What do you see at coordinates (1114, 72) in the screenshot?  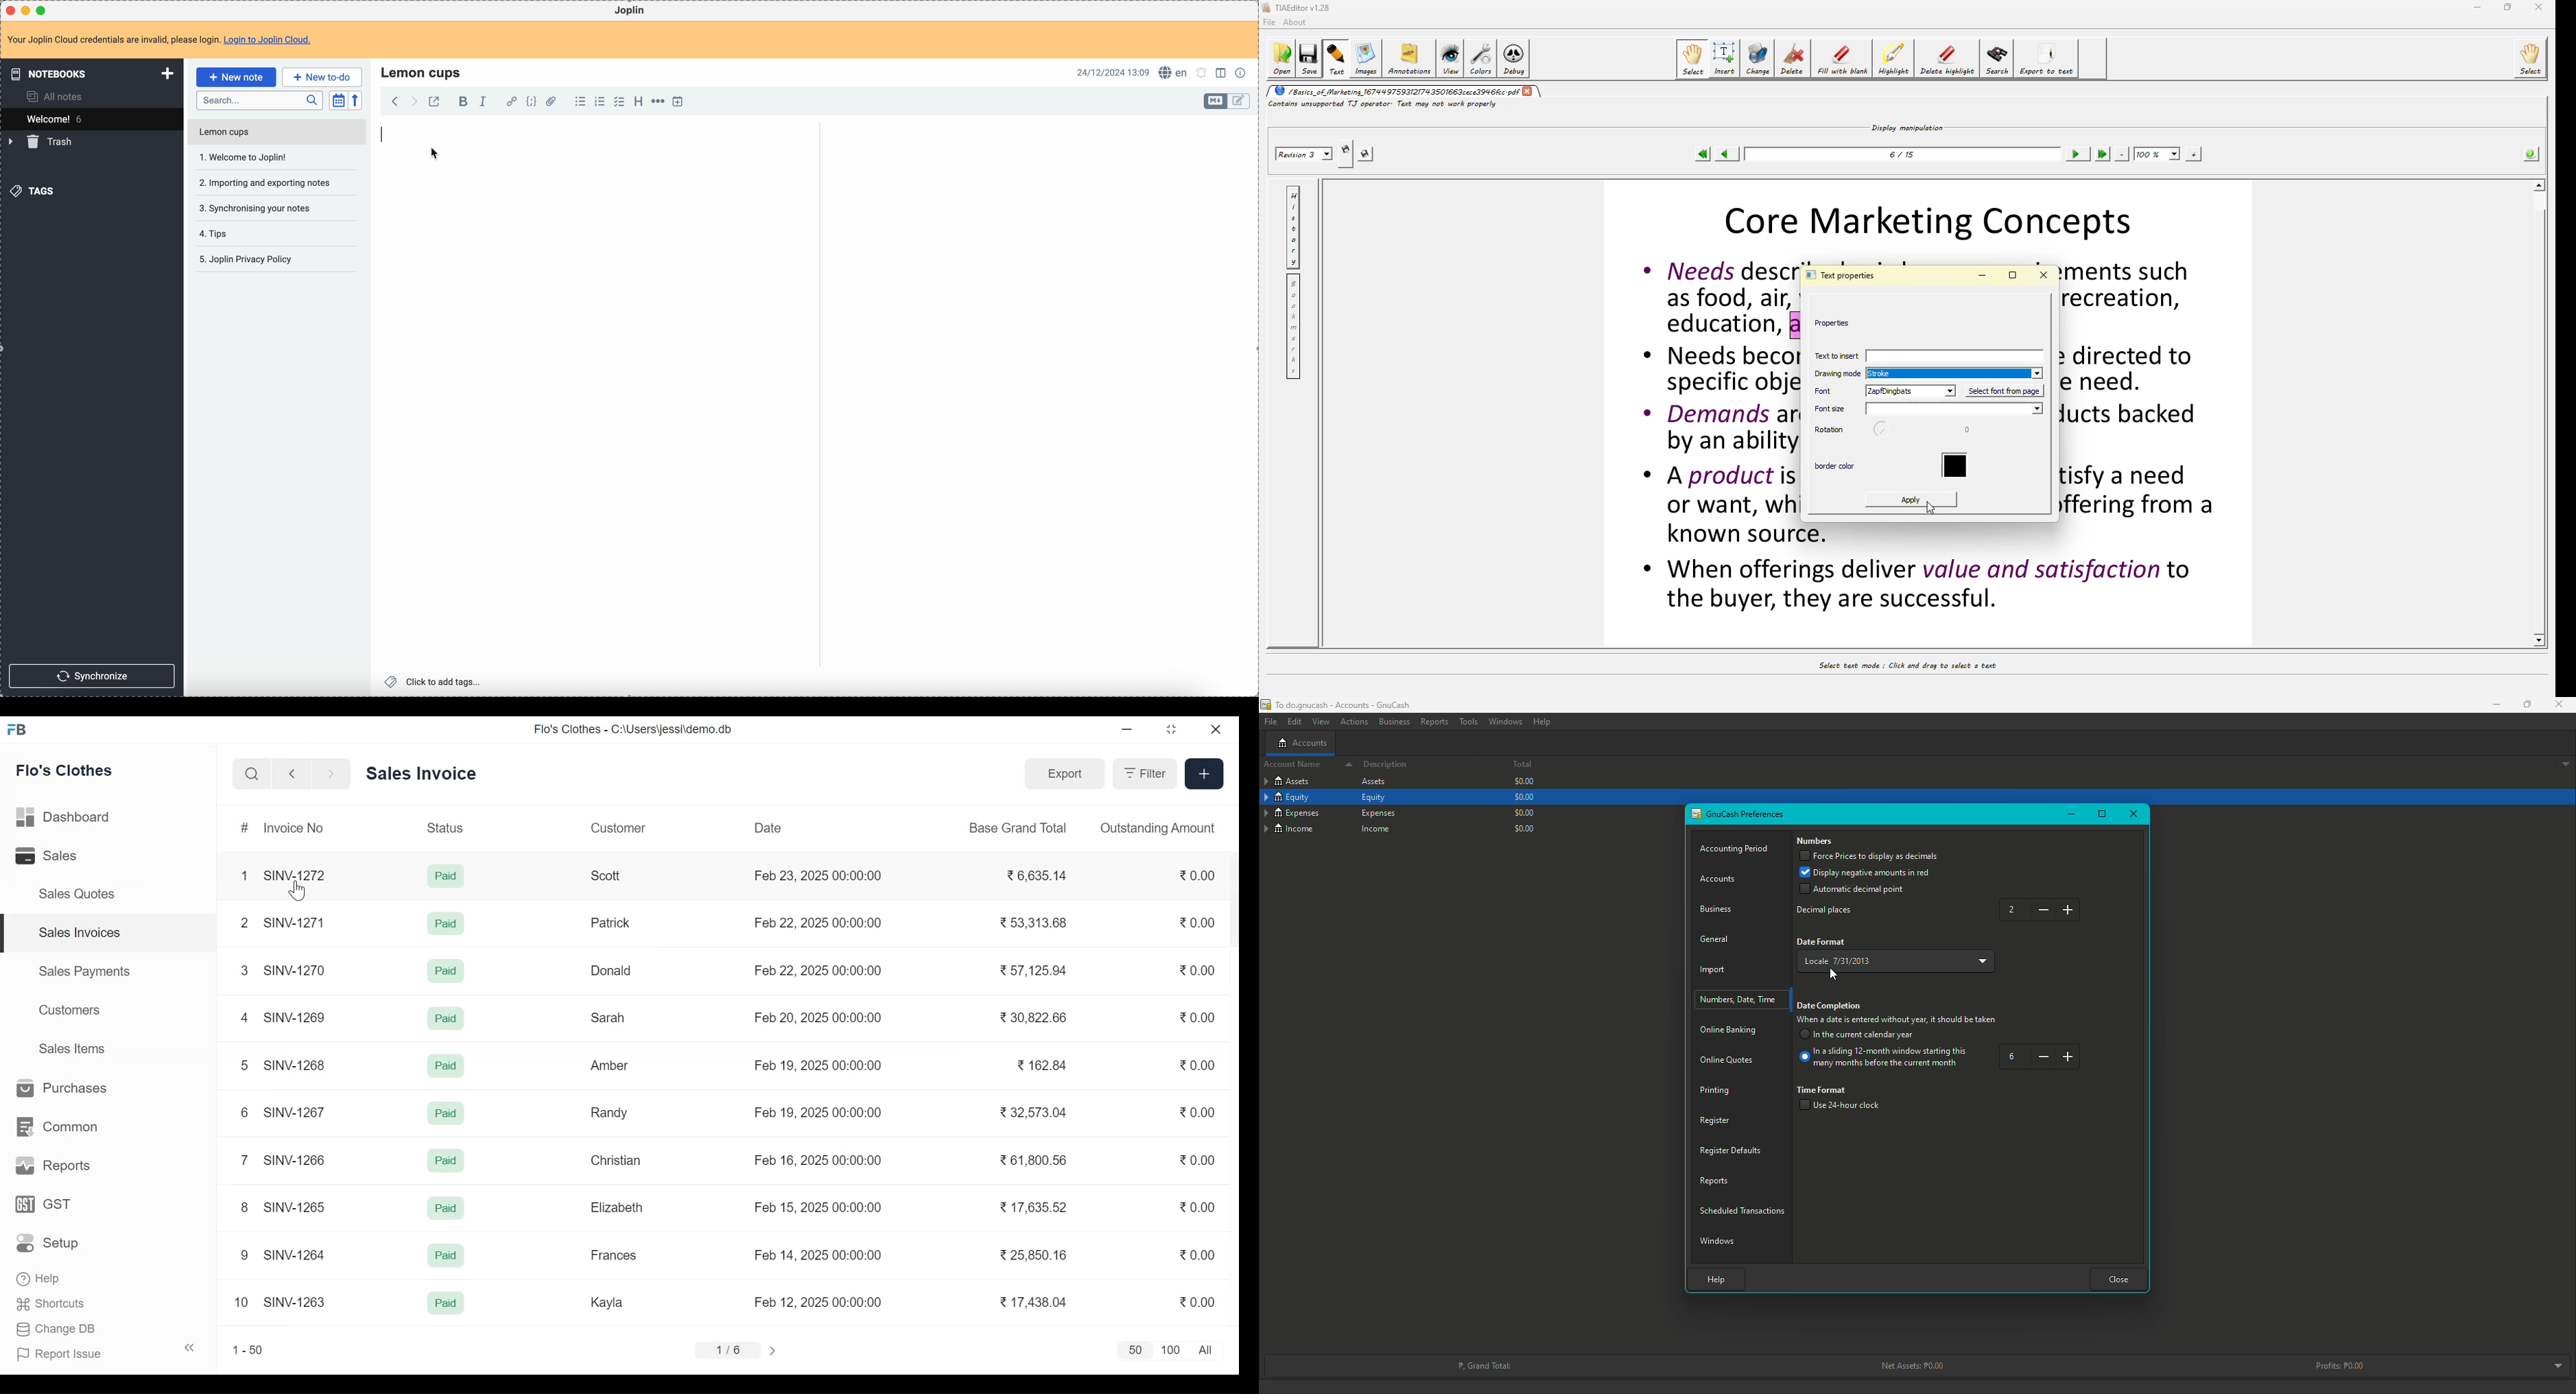 I see `date and hour` at bounding box center [1114, 72].